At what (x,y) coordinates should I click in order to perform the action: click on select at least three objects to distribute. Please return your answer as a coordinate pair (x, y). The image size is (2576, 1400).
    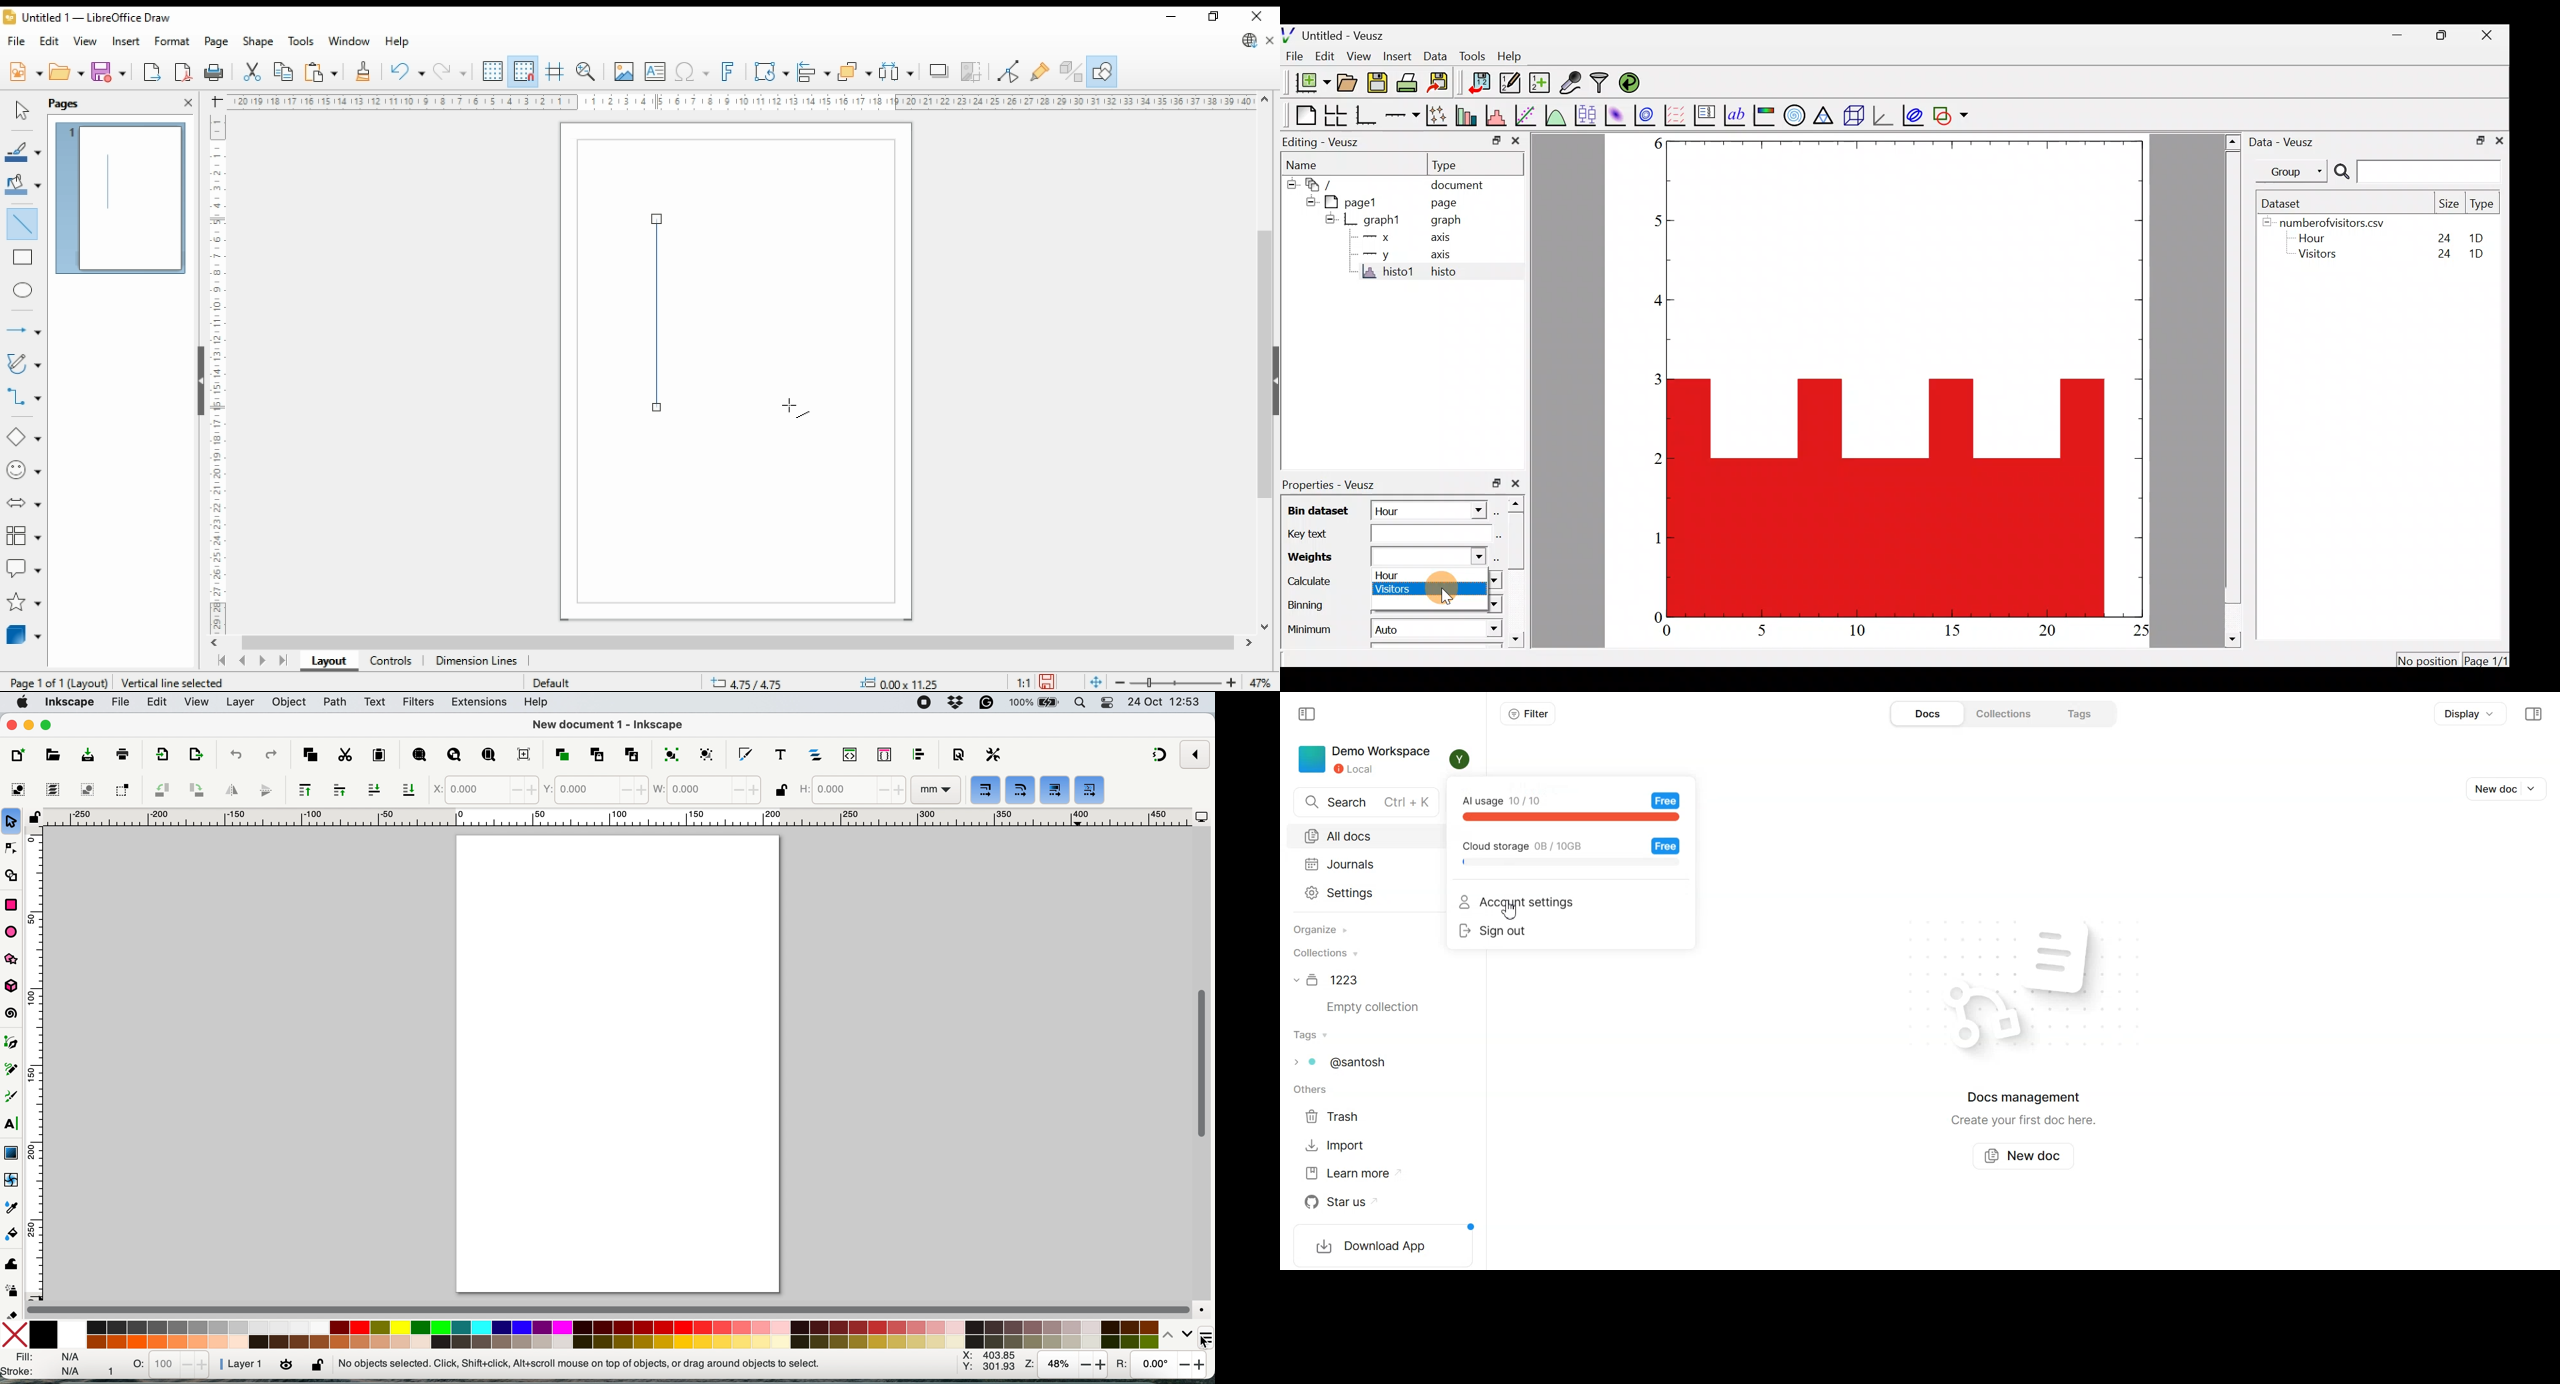
    Looking at the image, I should click on (898, 72).